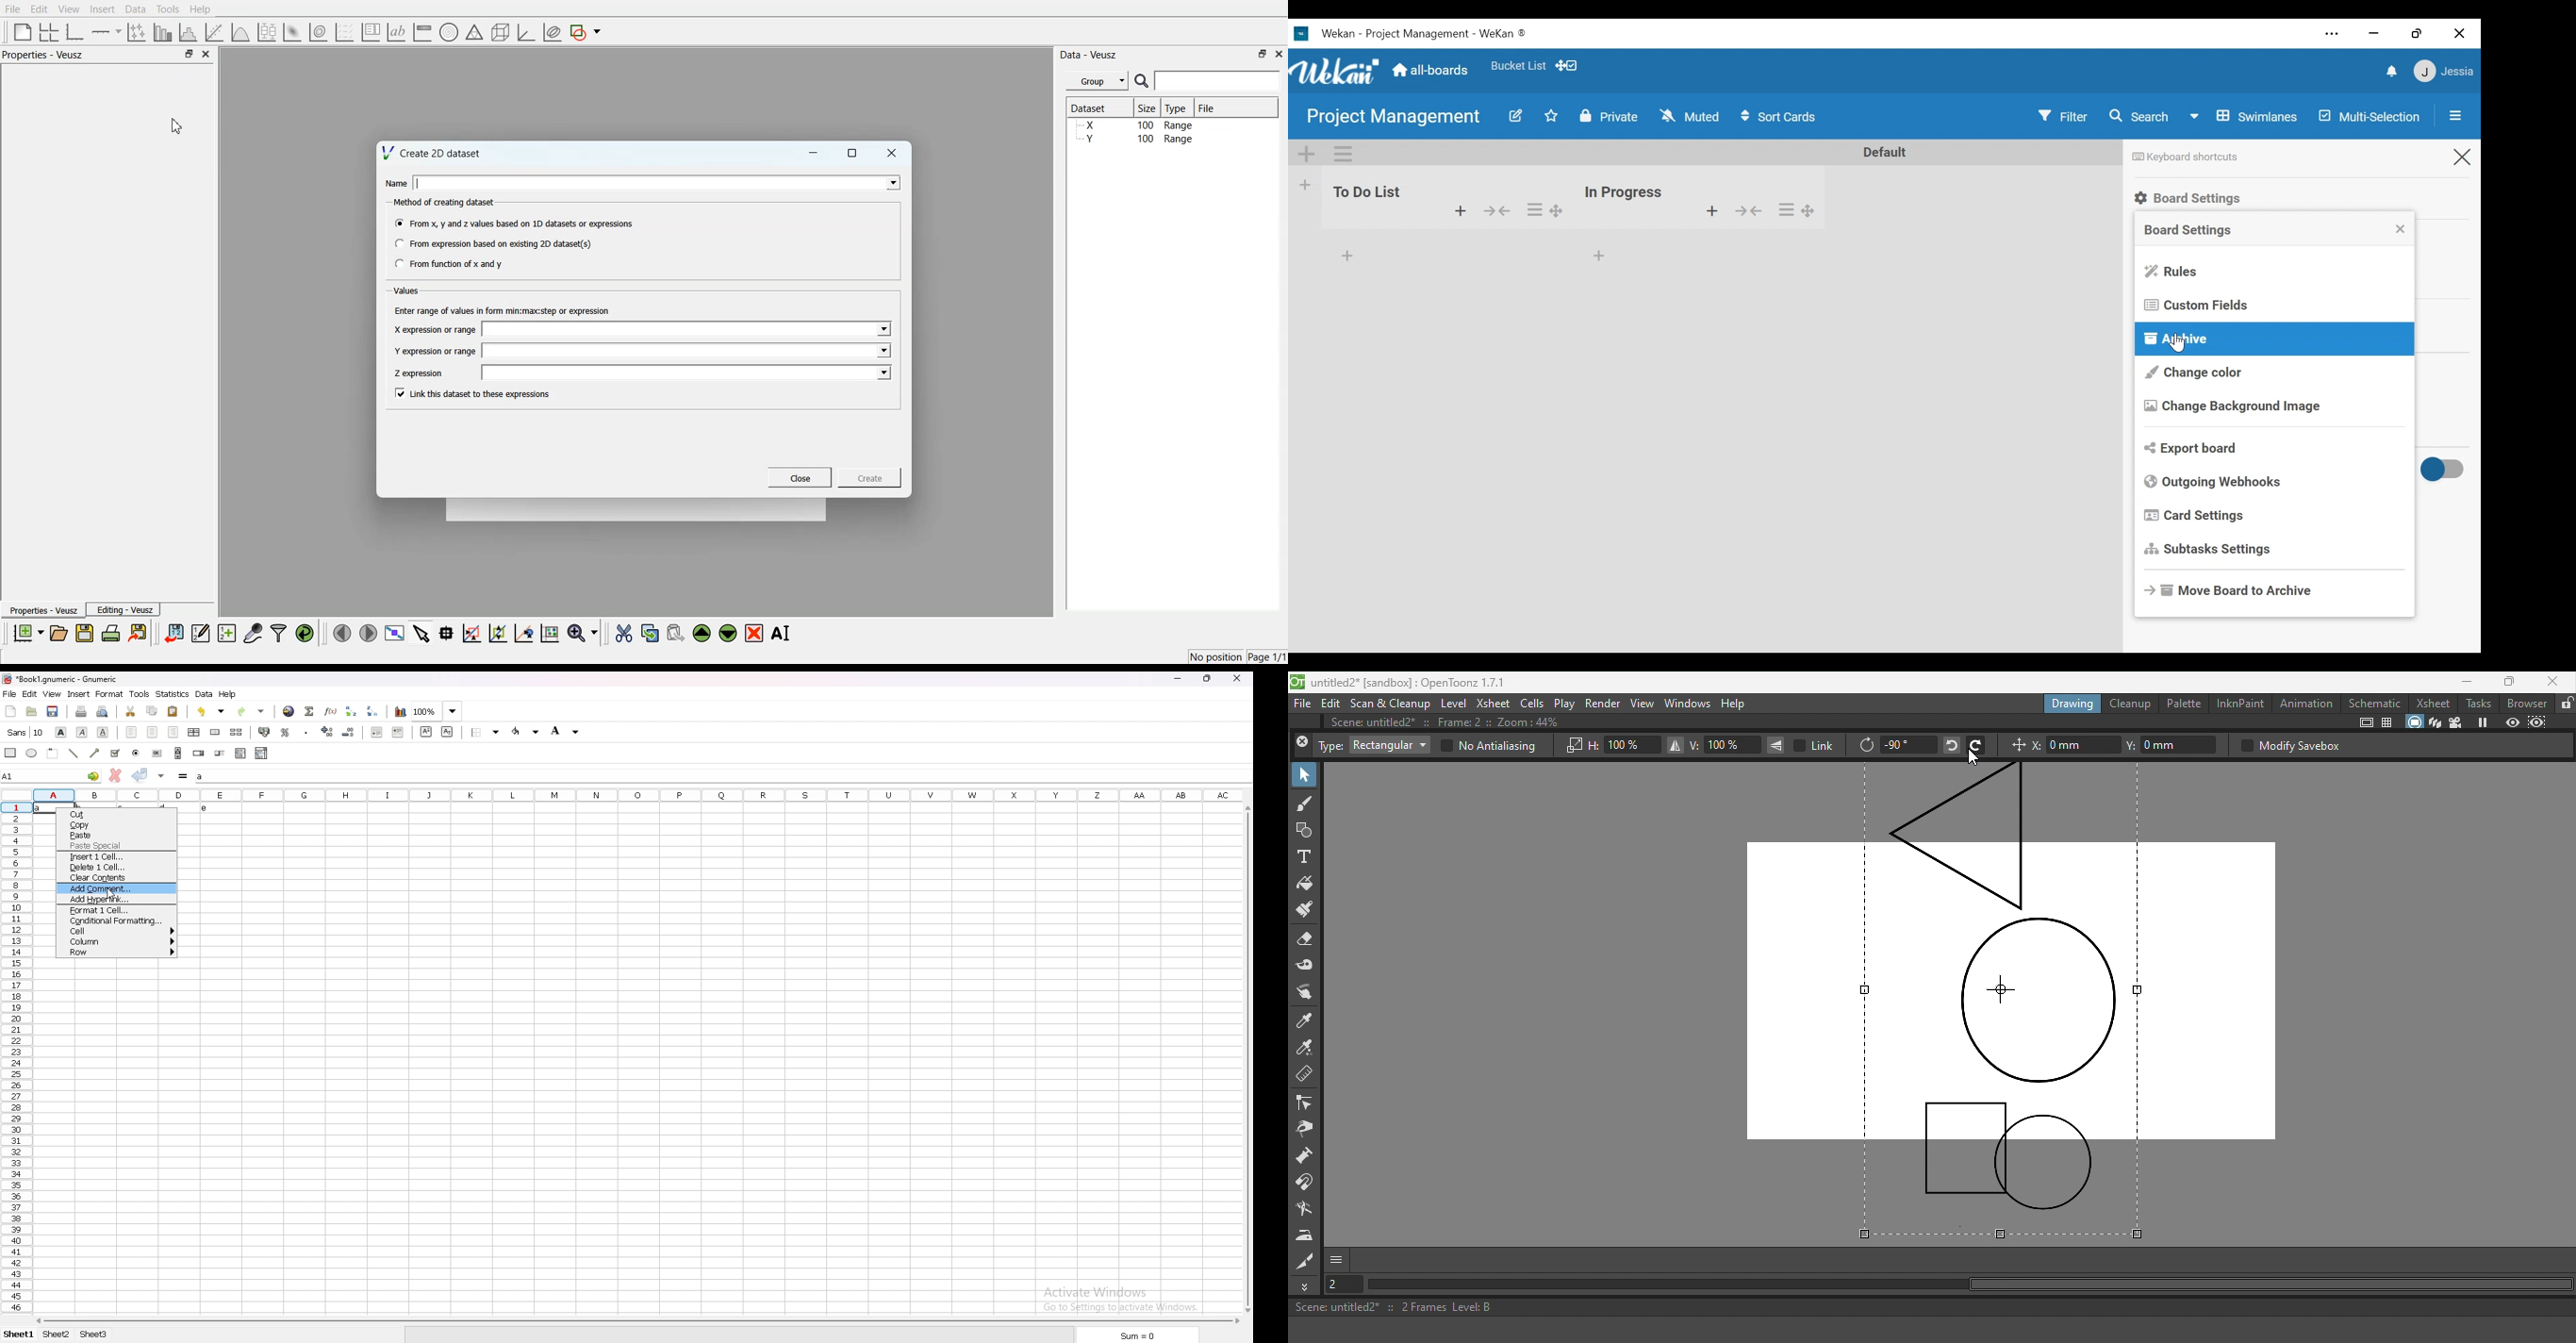 Image resolution: width=2576 pixels, height=1344 pixels. I want to click on radio button, so click(136, 754).